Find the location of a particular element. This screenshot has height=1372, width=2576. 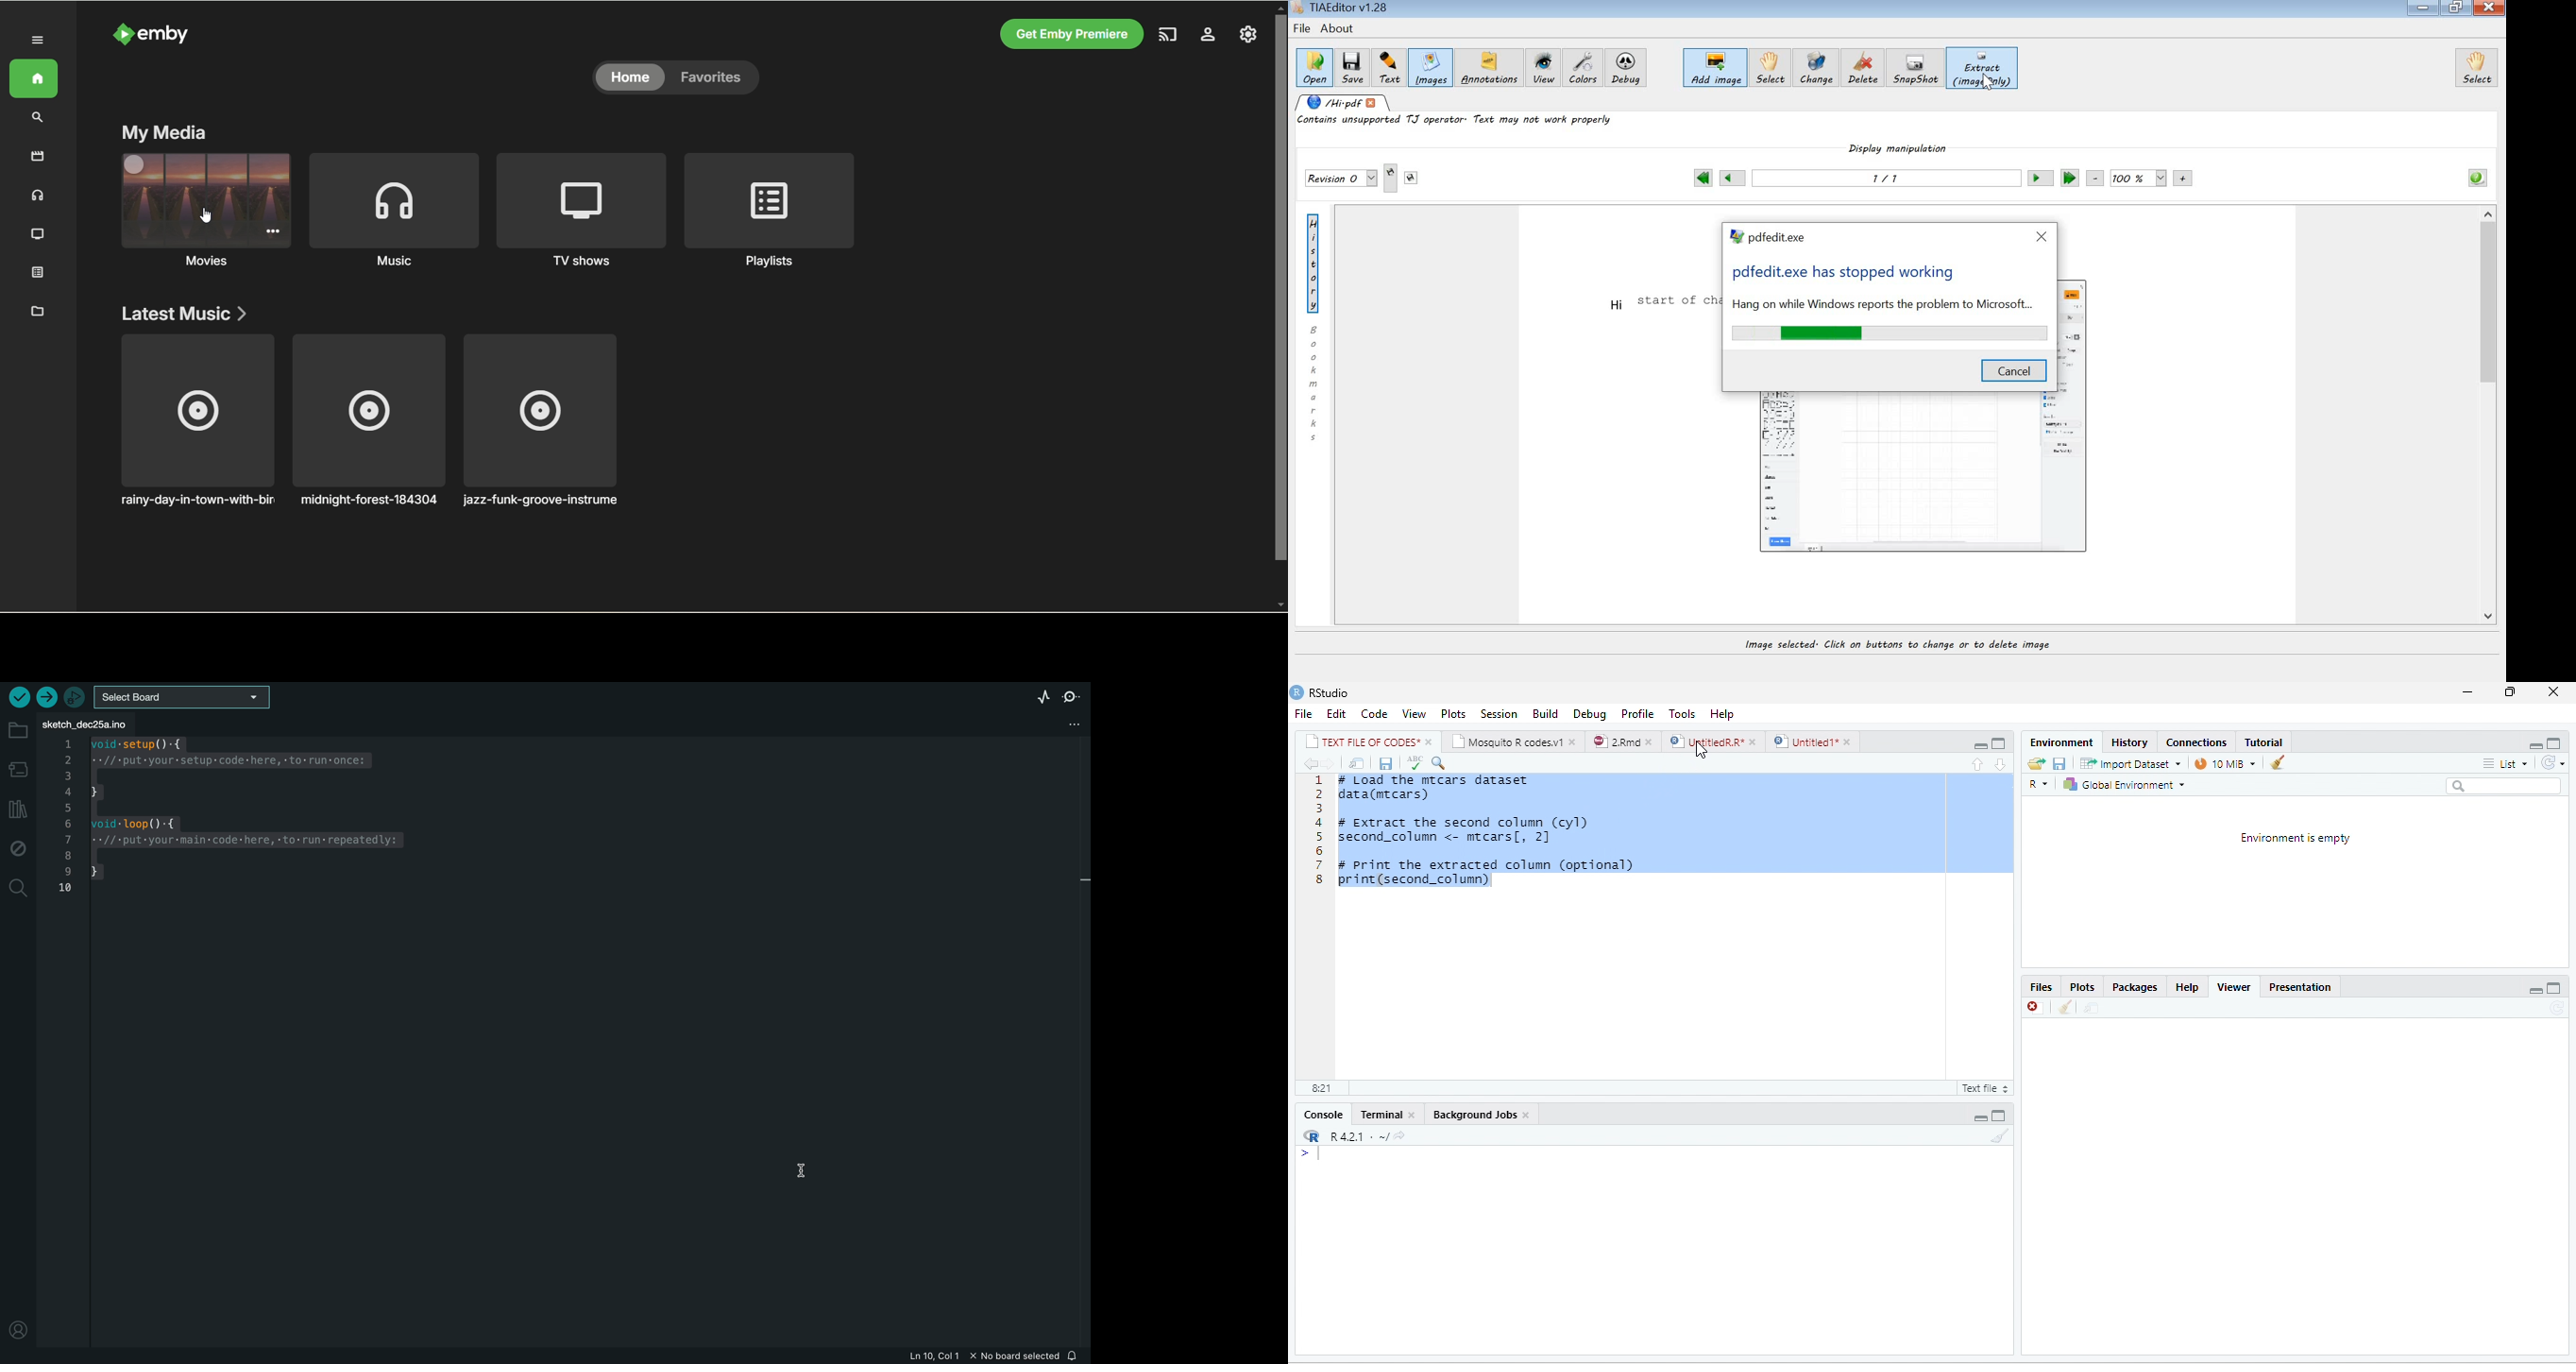

1 # Load the mrcars dataset

2 data(mecars)

3

4 # Extract the second column (cyl)

5 second_column <- mrcars[, 2]

6

7 # print the extracted column (optional)
8 print(second_column) is located at coordinates (1665, 925).